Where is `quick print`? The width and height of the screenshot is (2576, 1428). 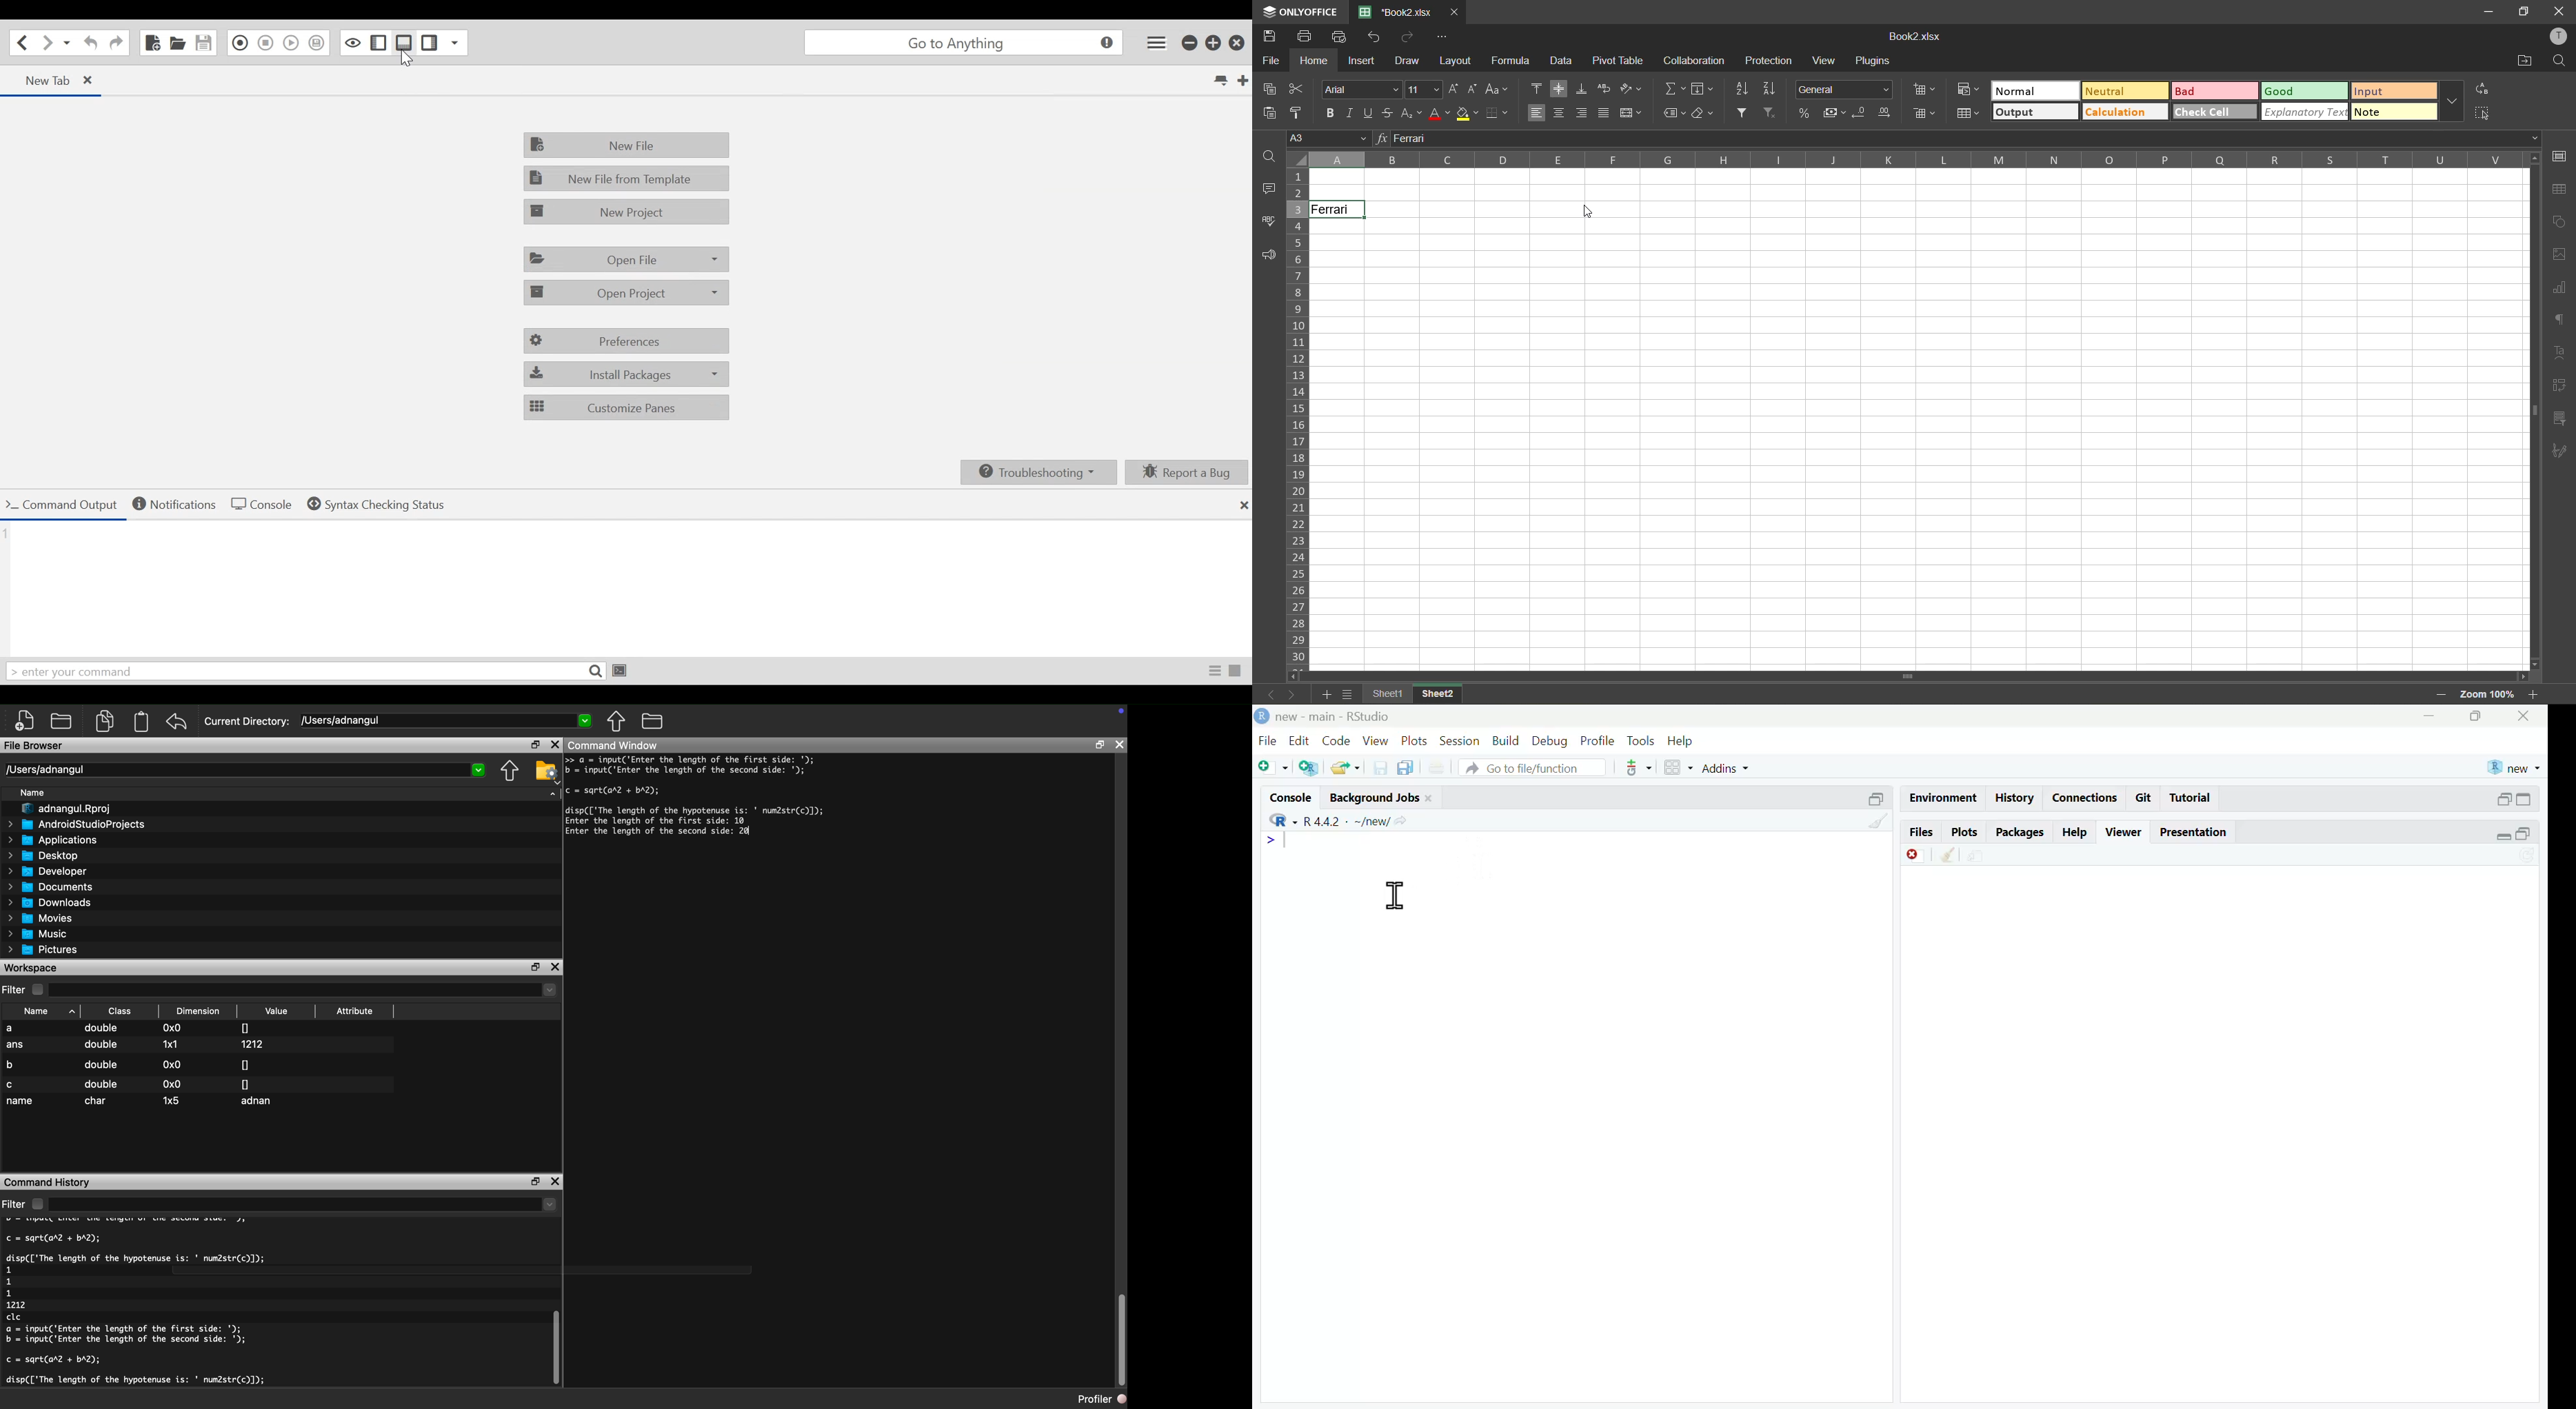
quick print is located at coordinates (1340, 37).